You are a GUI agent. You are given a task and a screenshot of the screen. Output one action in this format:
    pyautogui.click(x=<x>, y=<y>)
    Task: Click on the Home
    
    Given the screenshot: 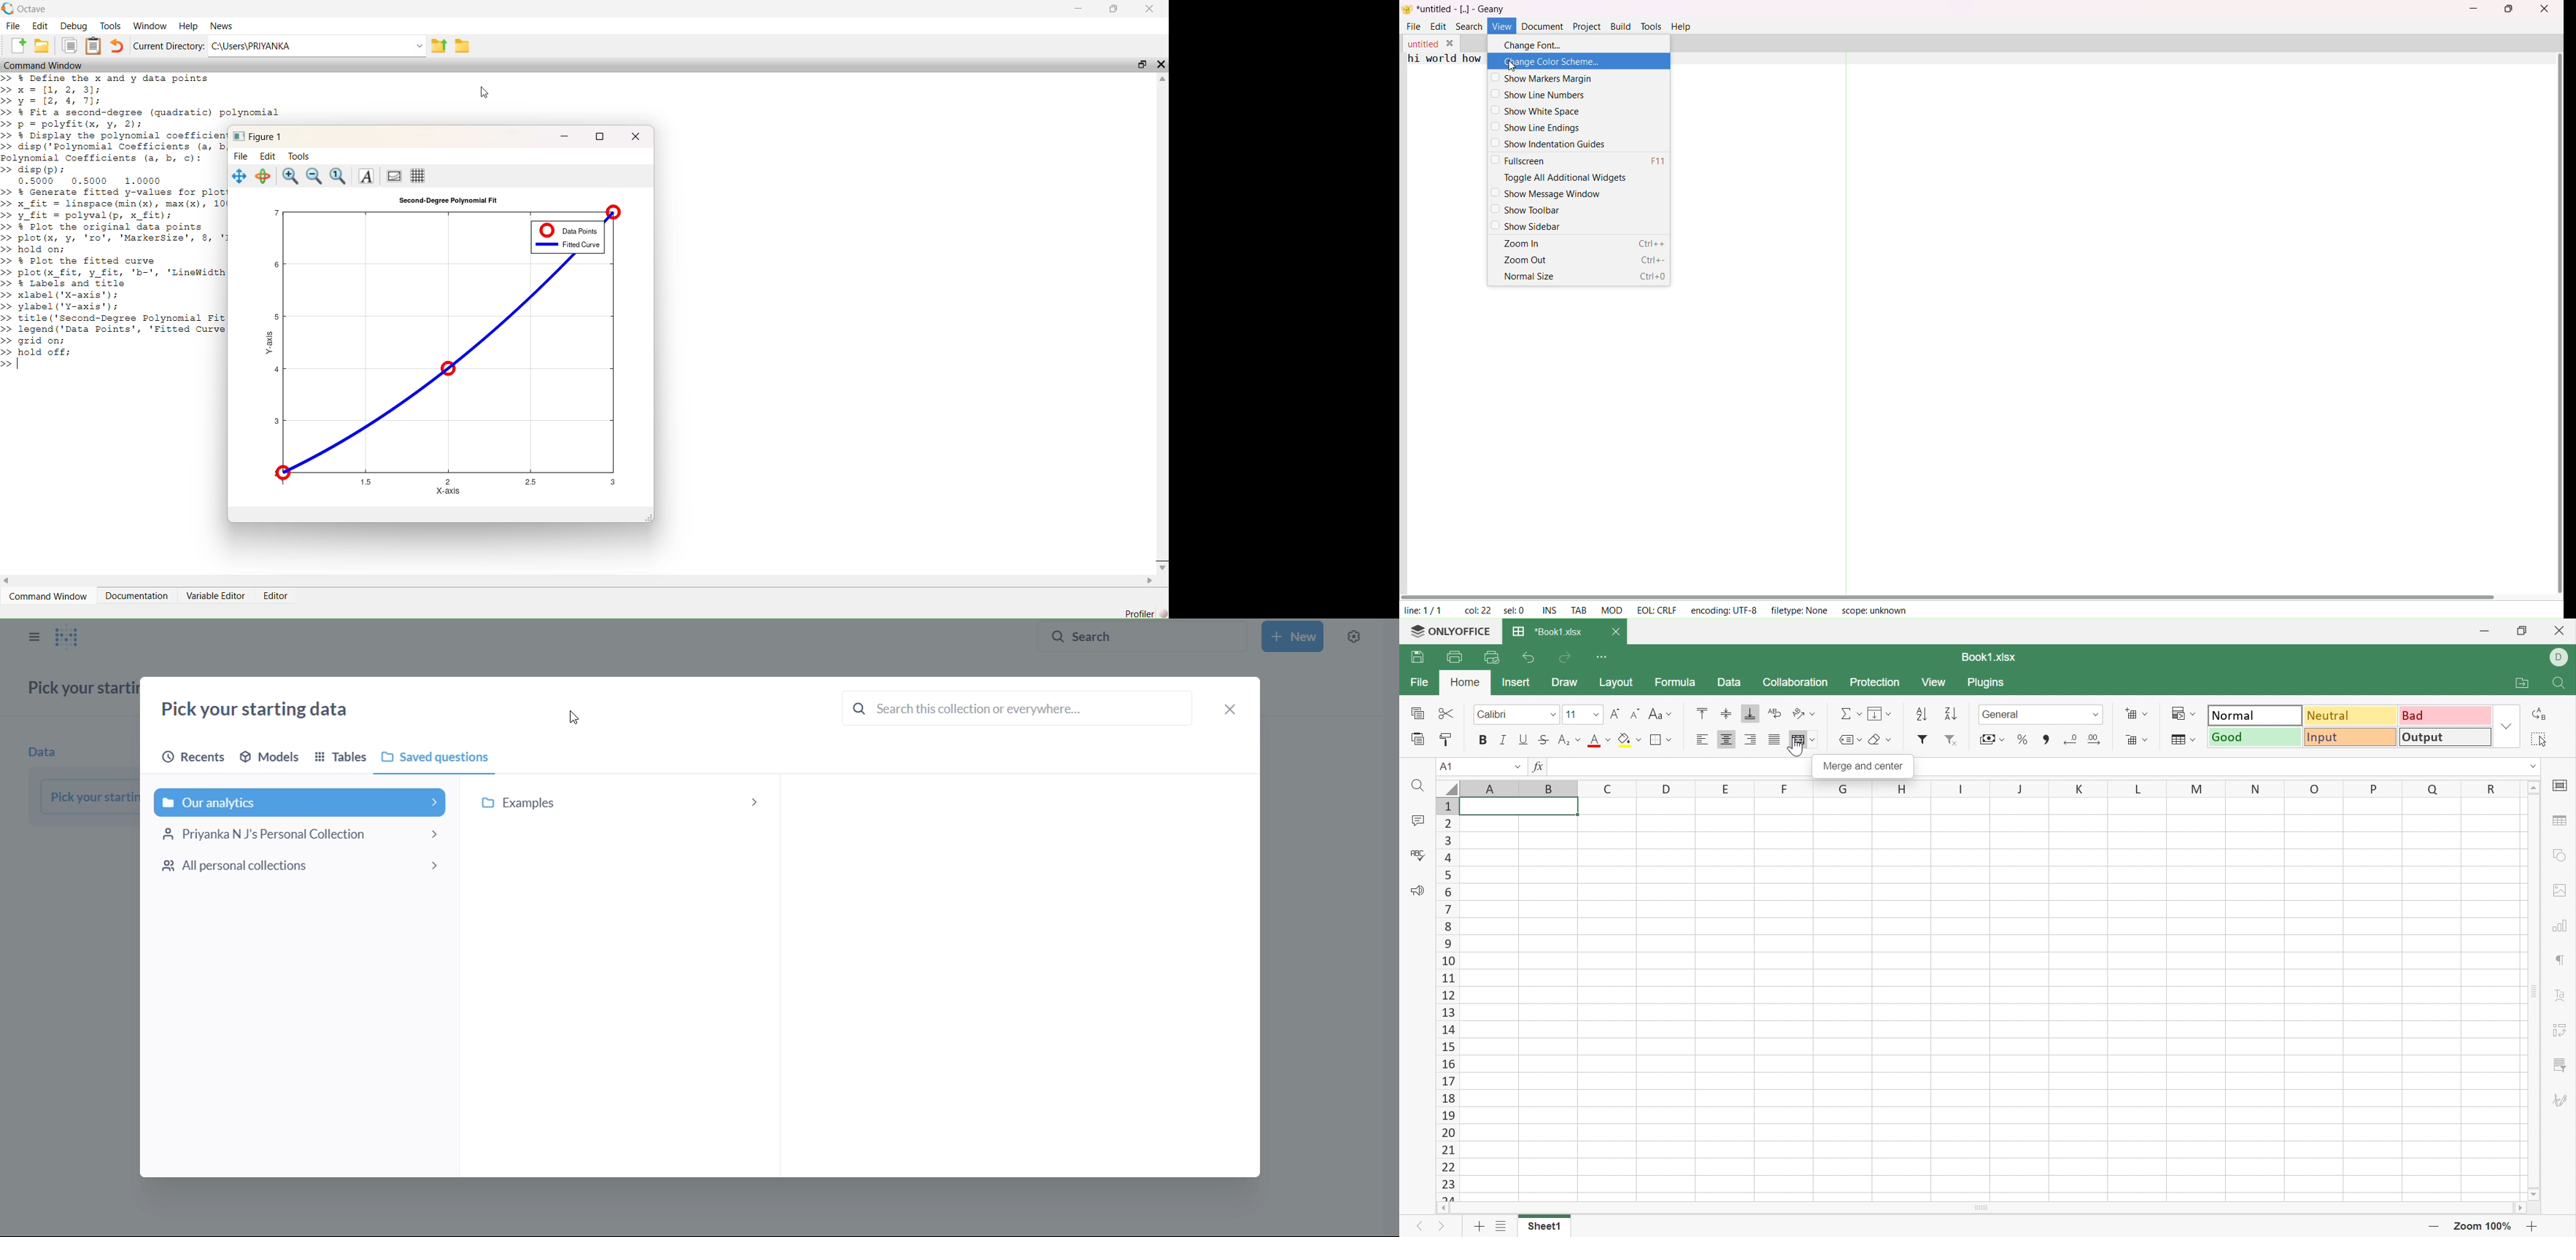 What is the action you would take?
    pyautogui.click(x=1468, y=684)
    